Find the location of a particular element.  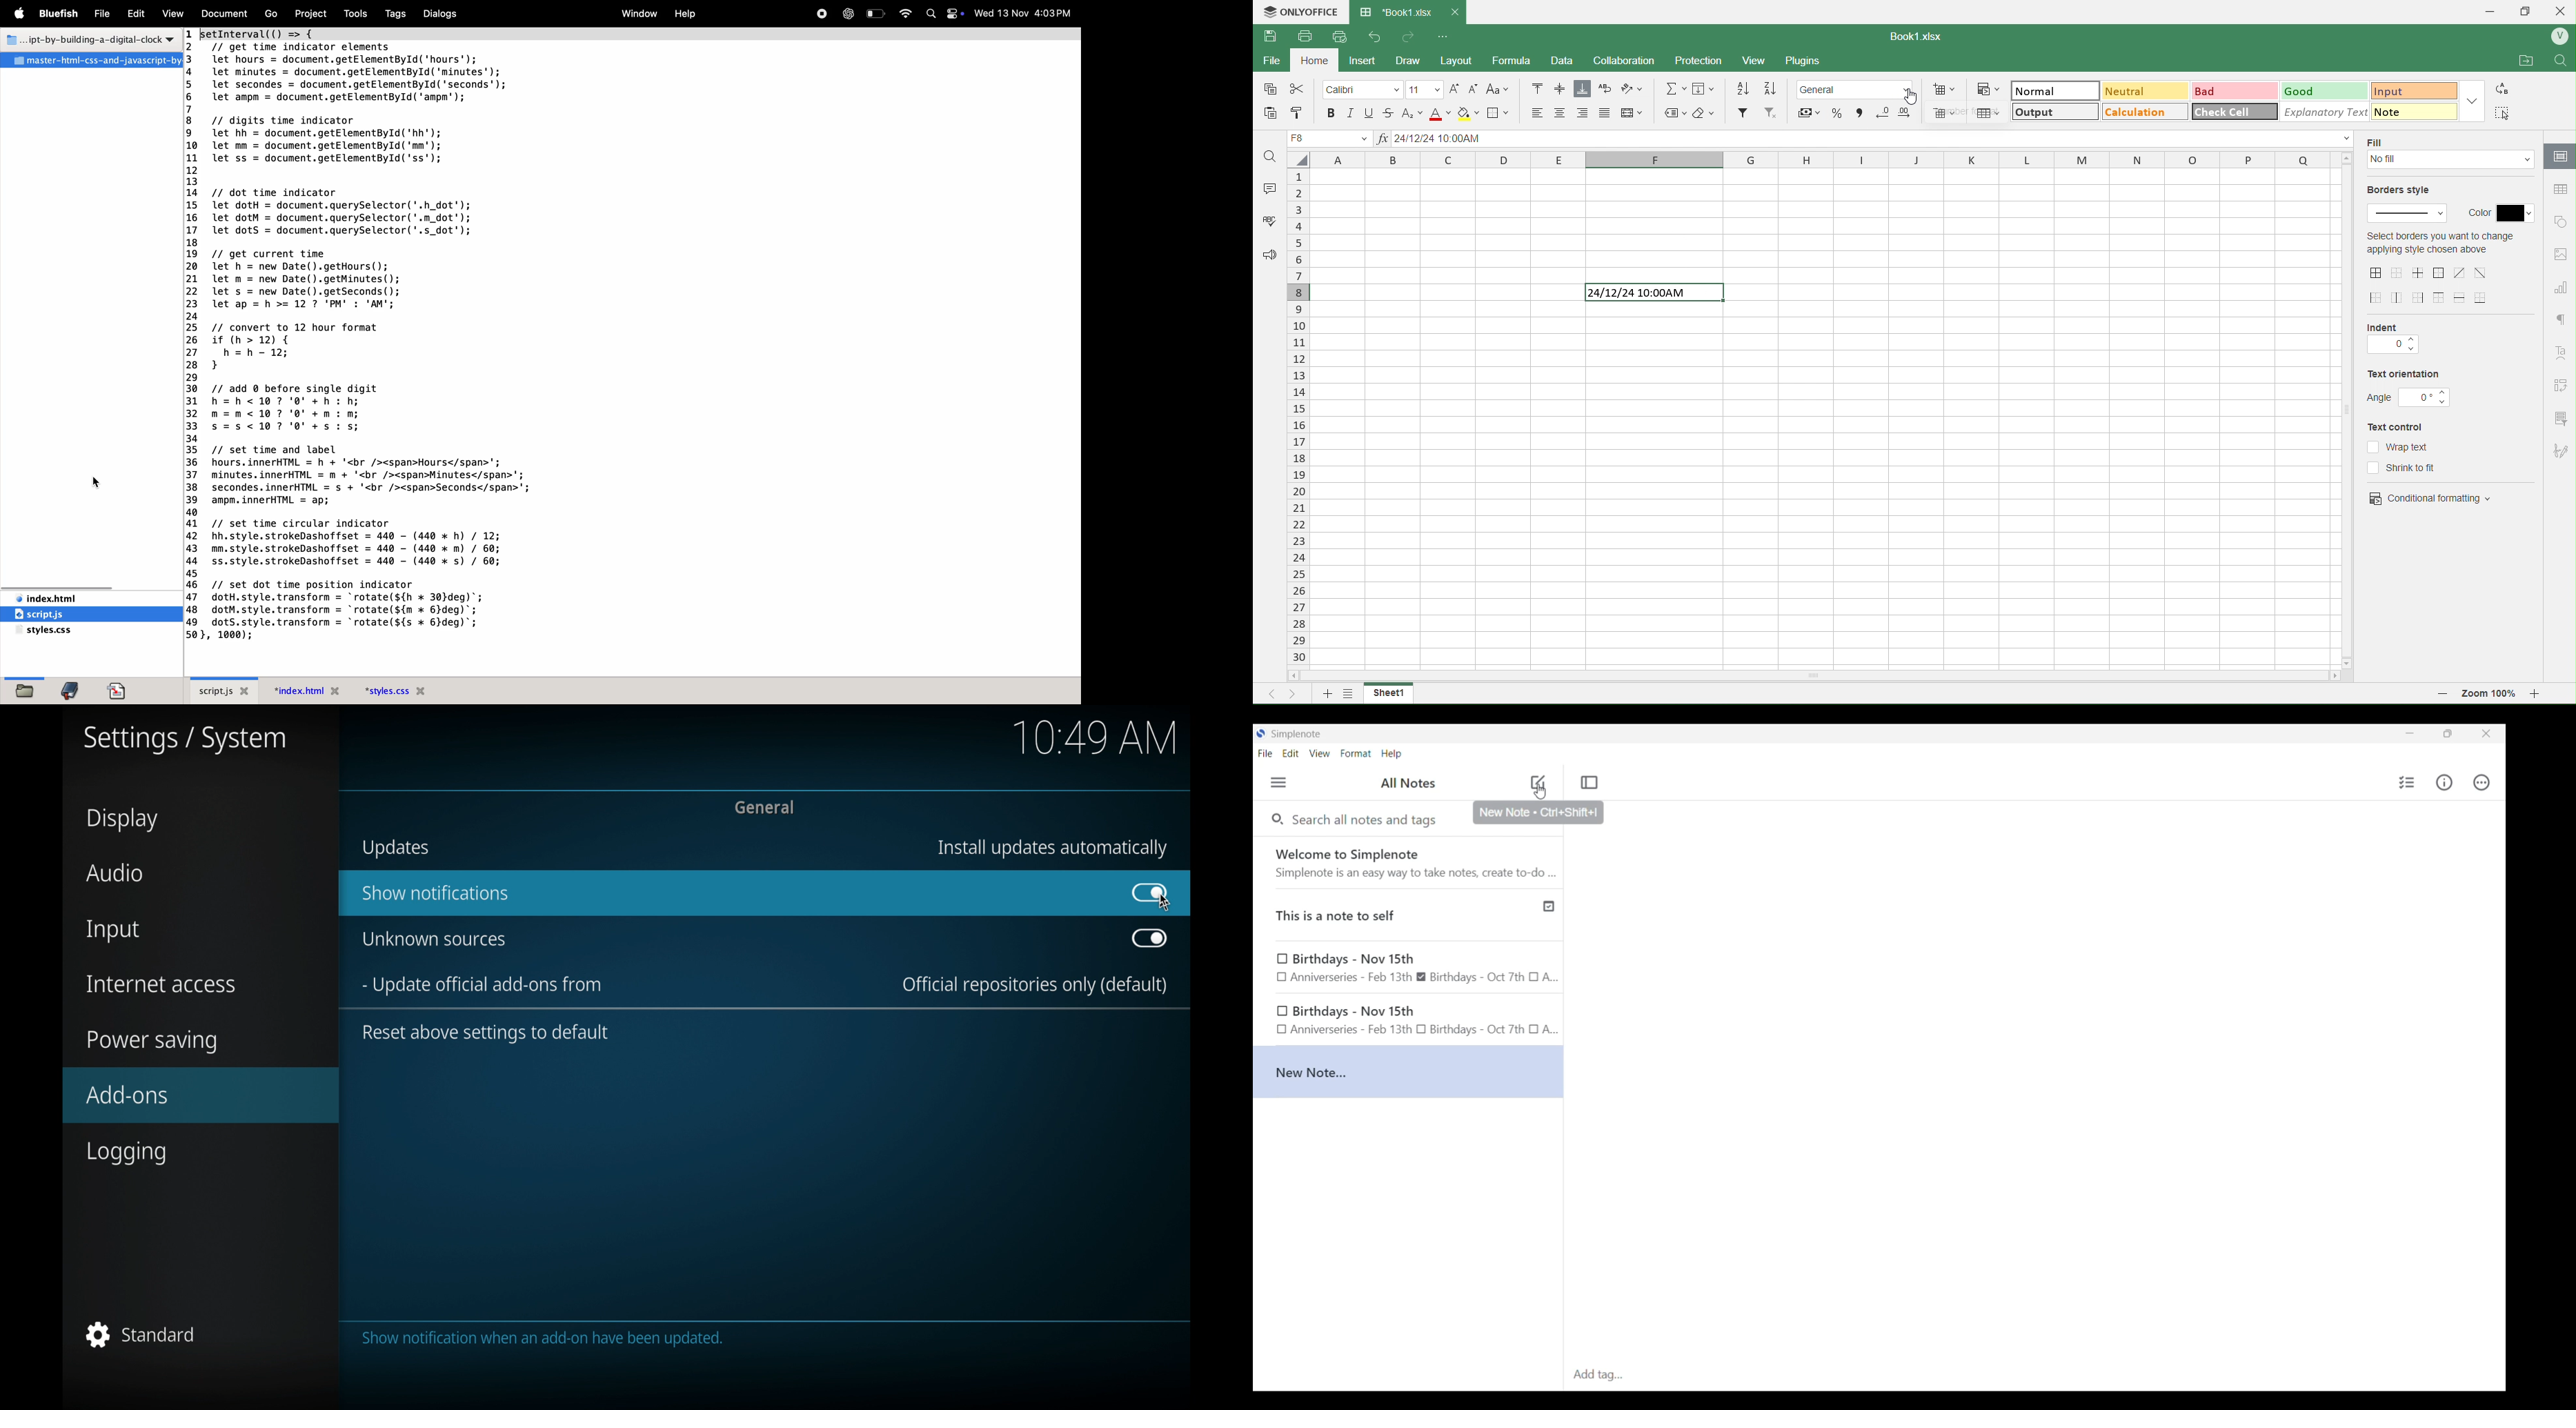

Copy is located at coordinates (1271, 90).